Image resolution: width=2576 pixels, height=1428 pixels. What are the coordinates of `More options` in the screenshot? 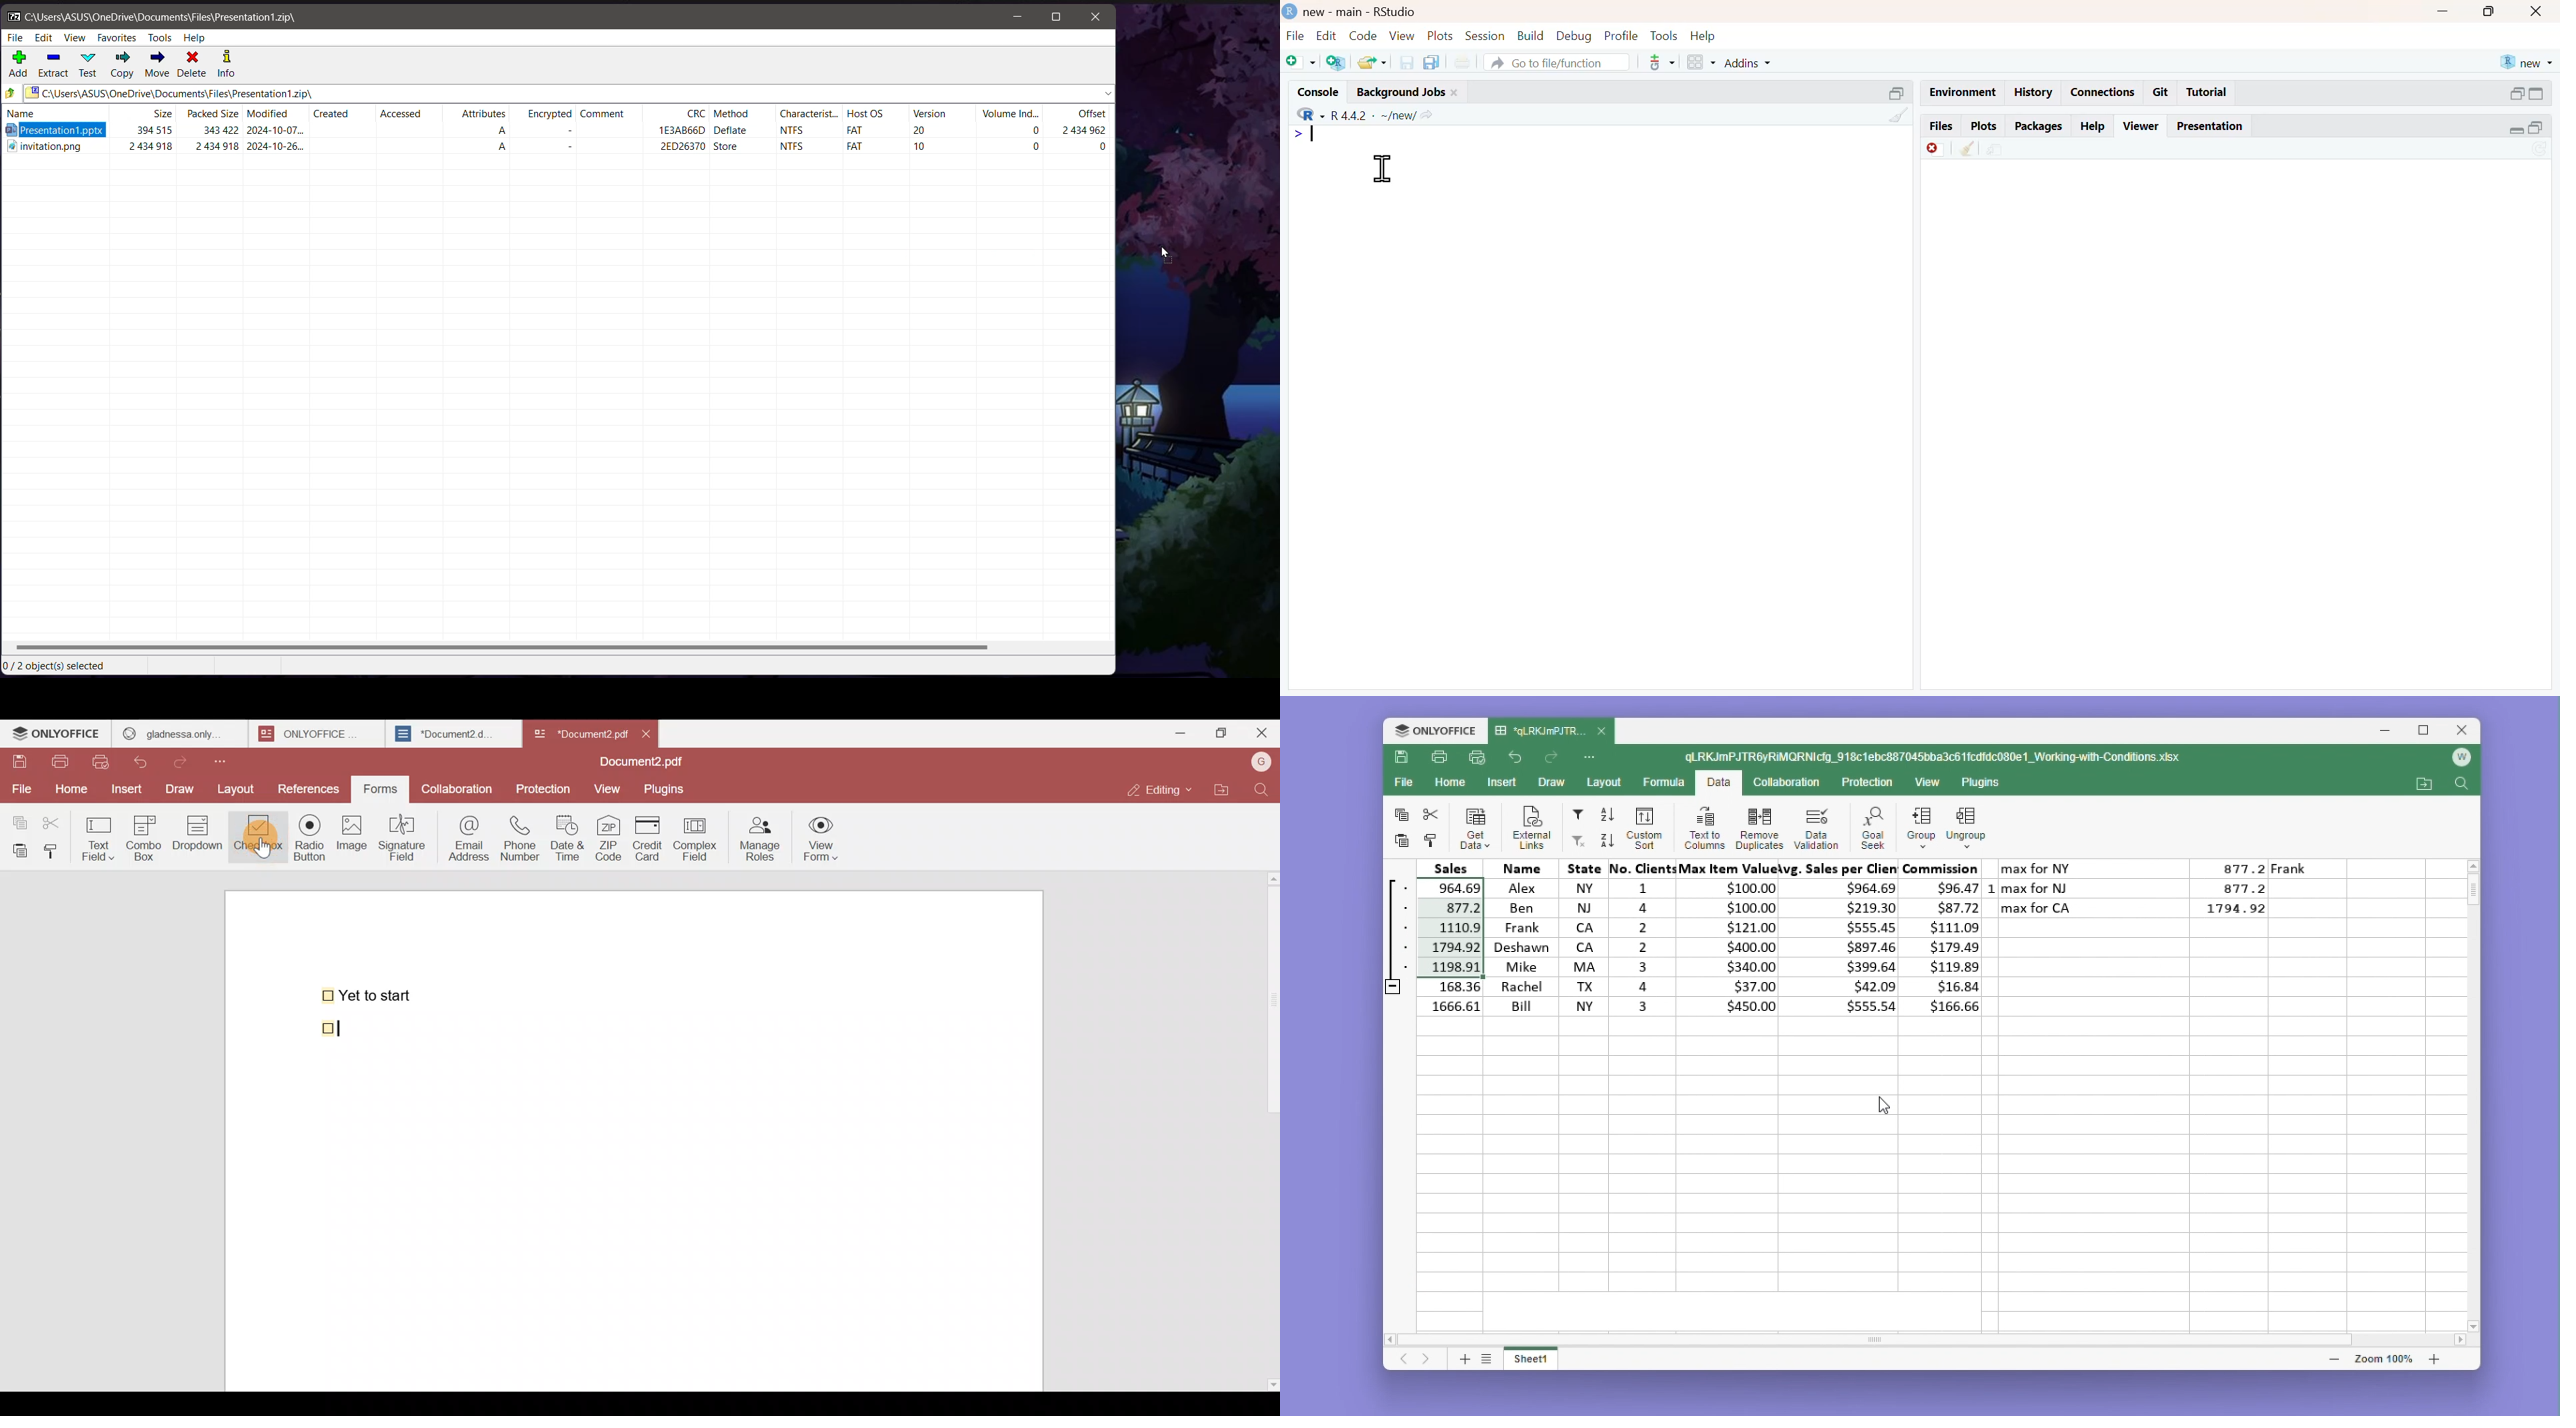 It's located at (1592, 756).